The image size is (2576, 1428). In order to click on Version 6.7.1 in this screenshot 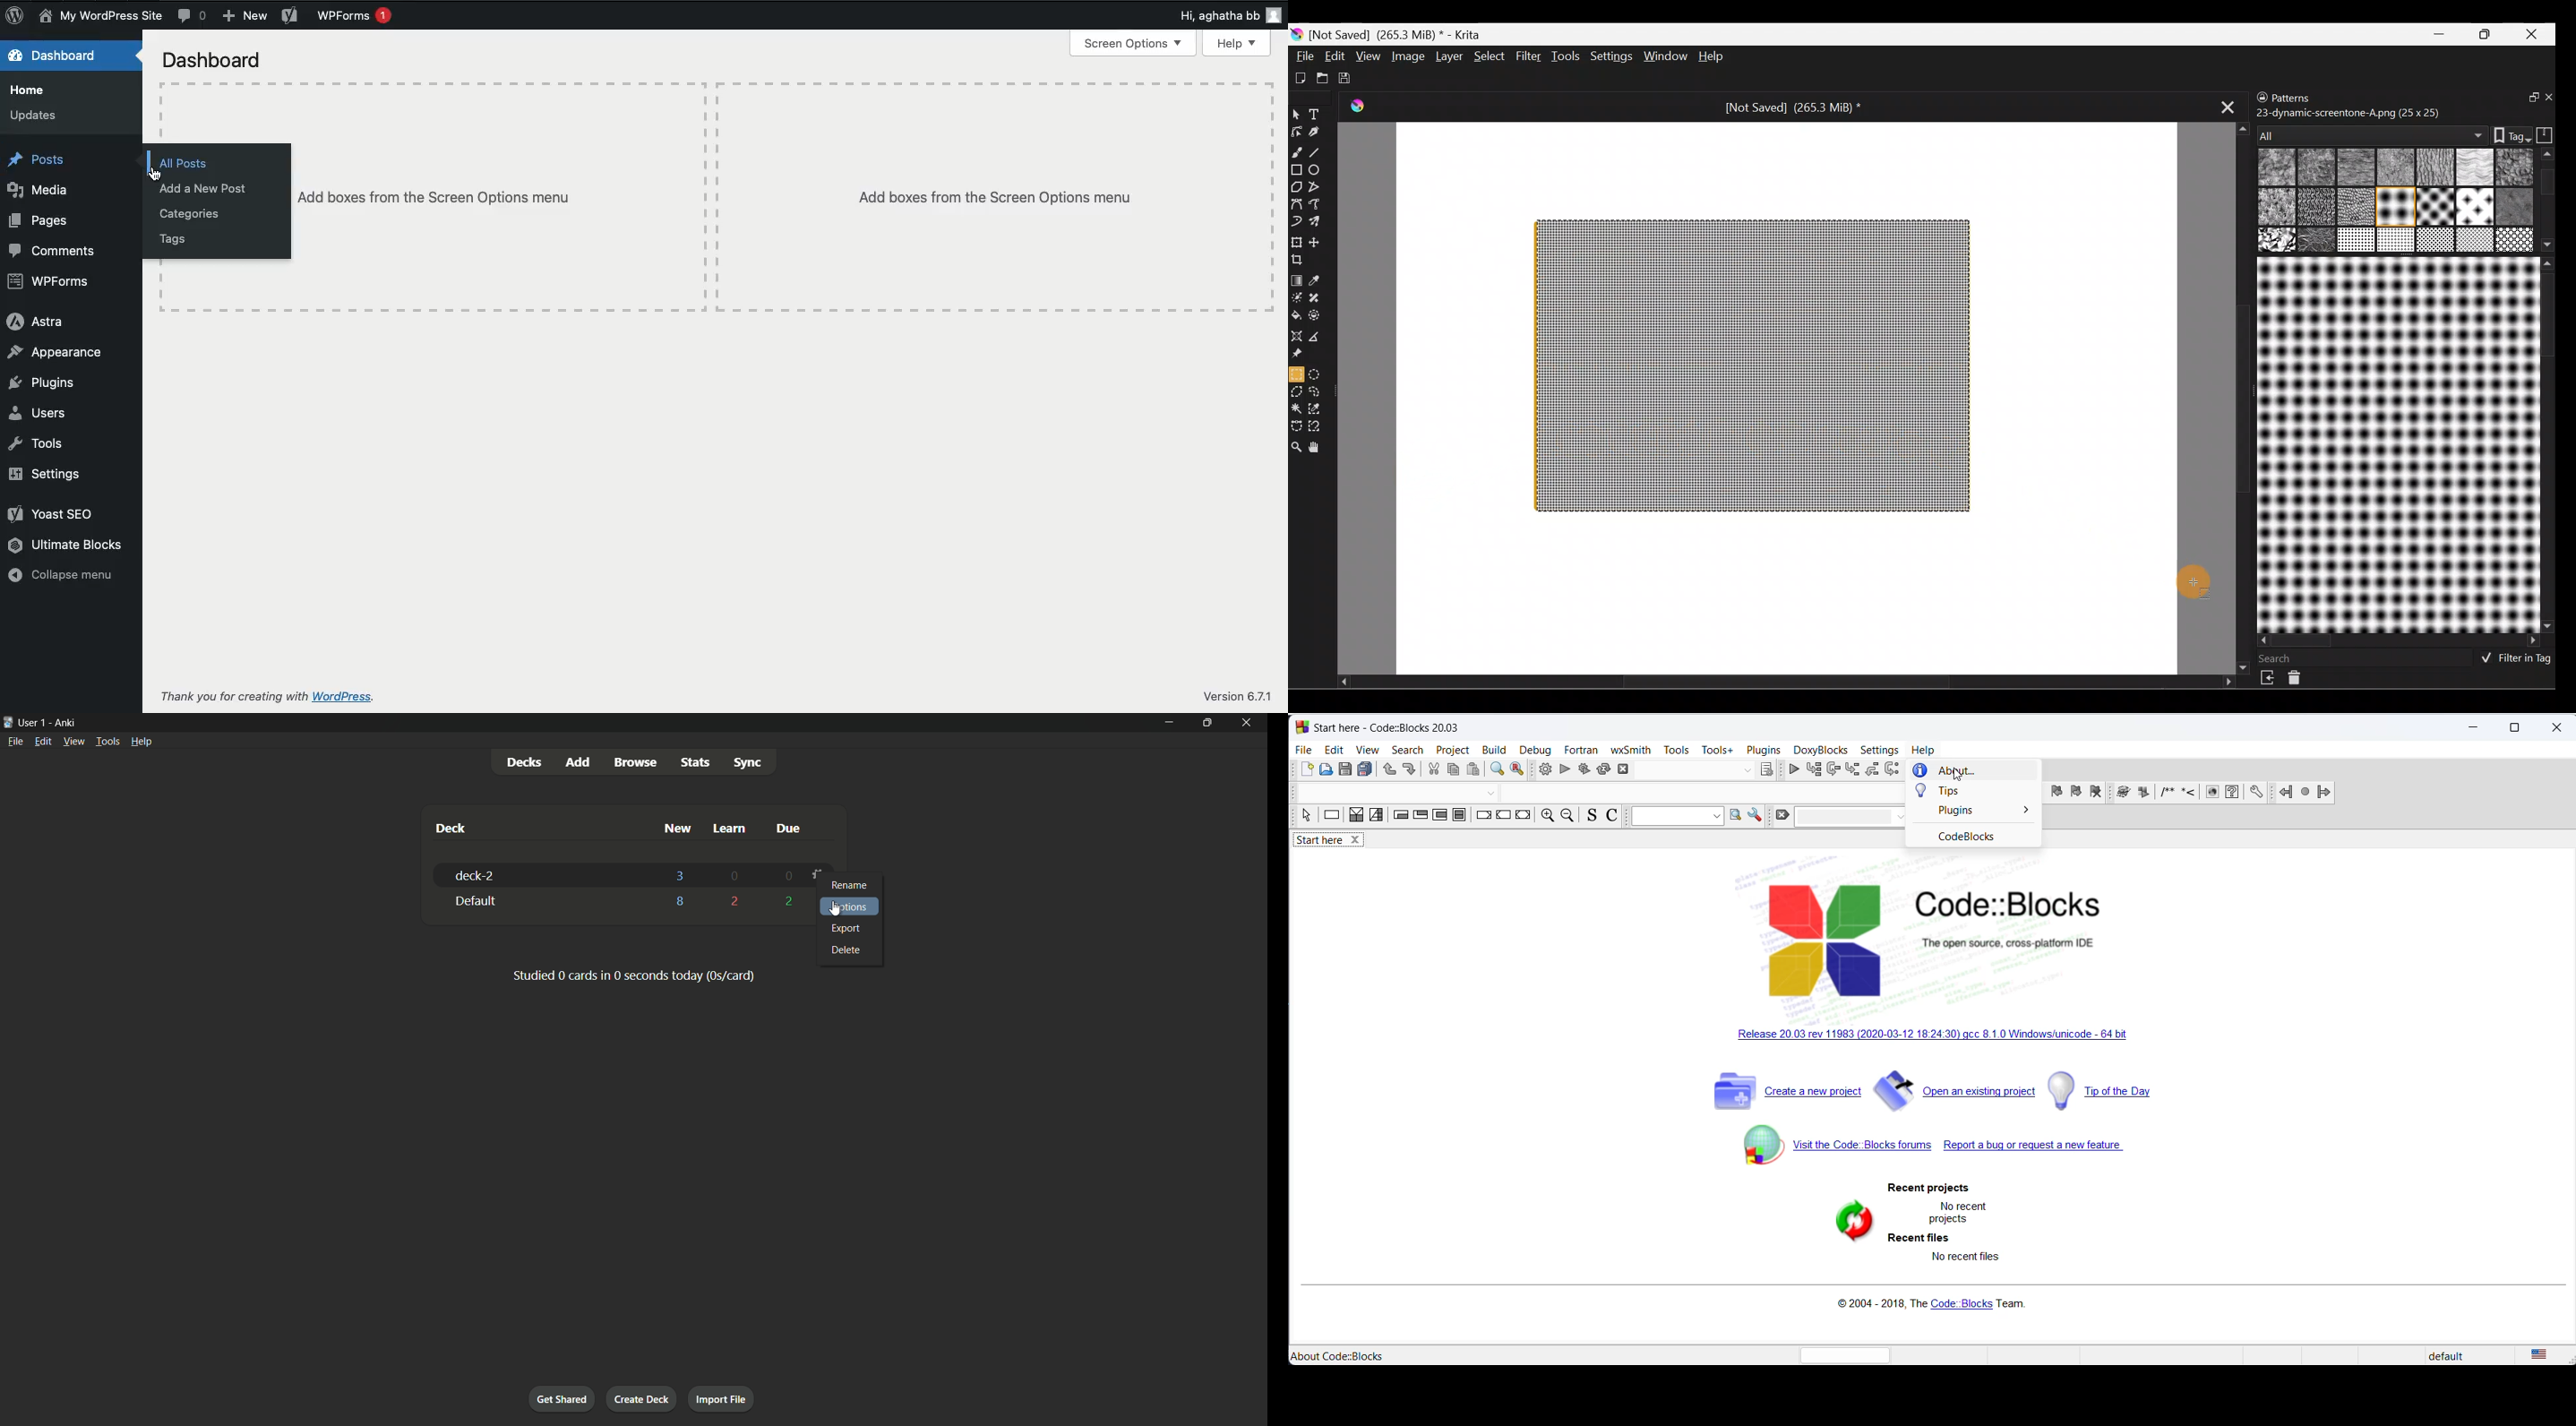, I will do `click(1232, 695)`.